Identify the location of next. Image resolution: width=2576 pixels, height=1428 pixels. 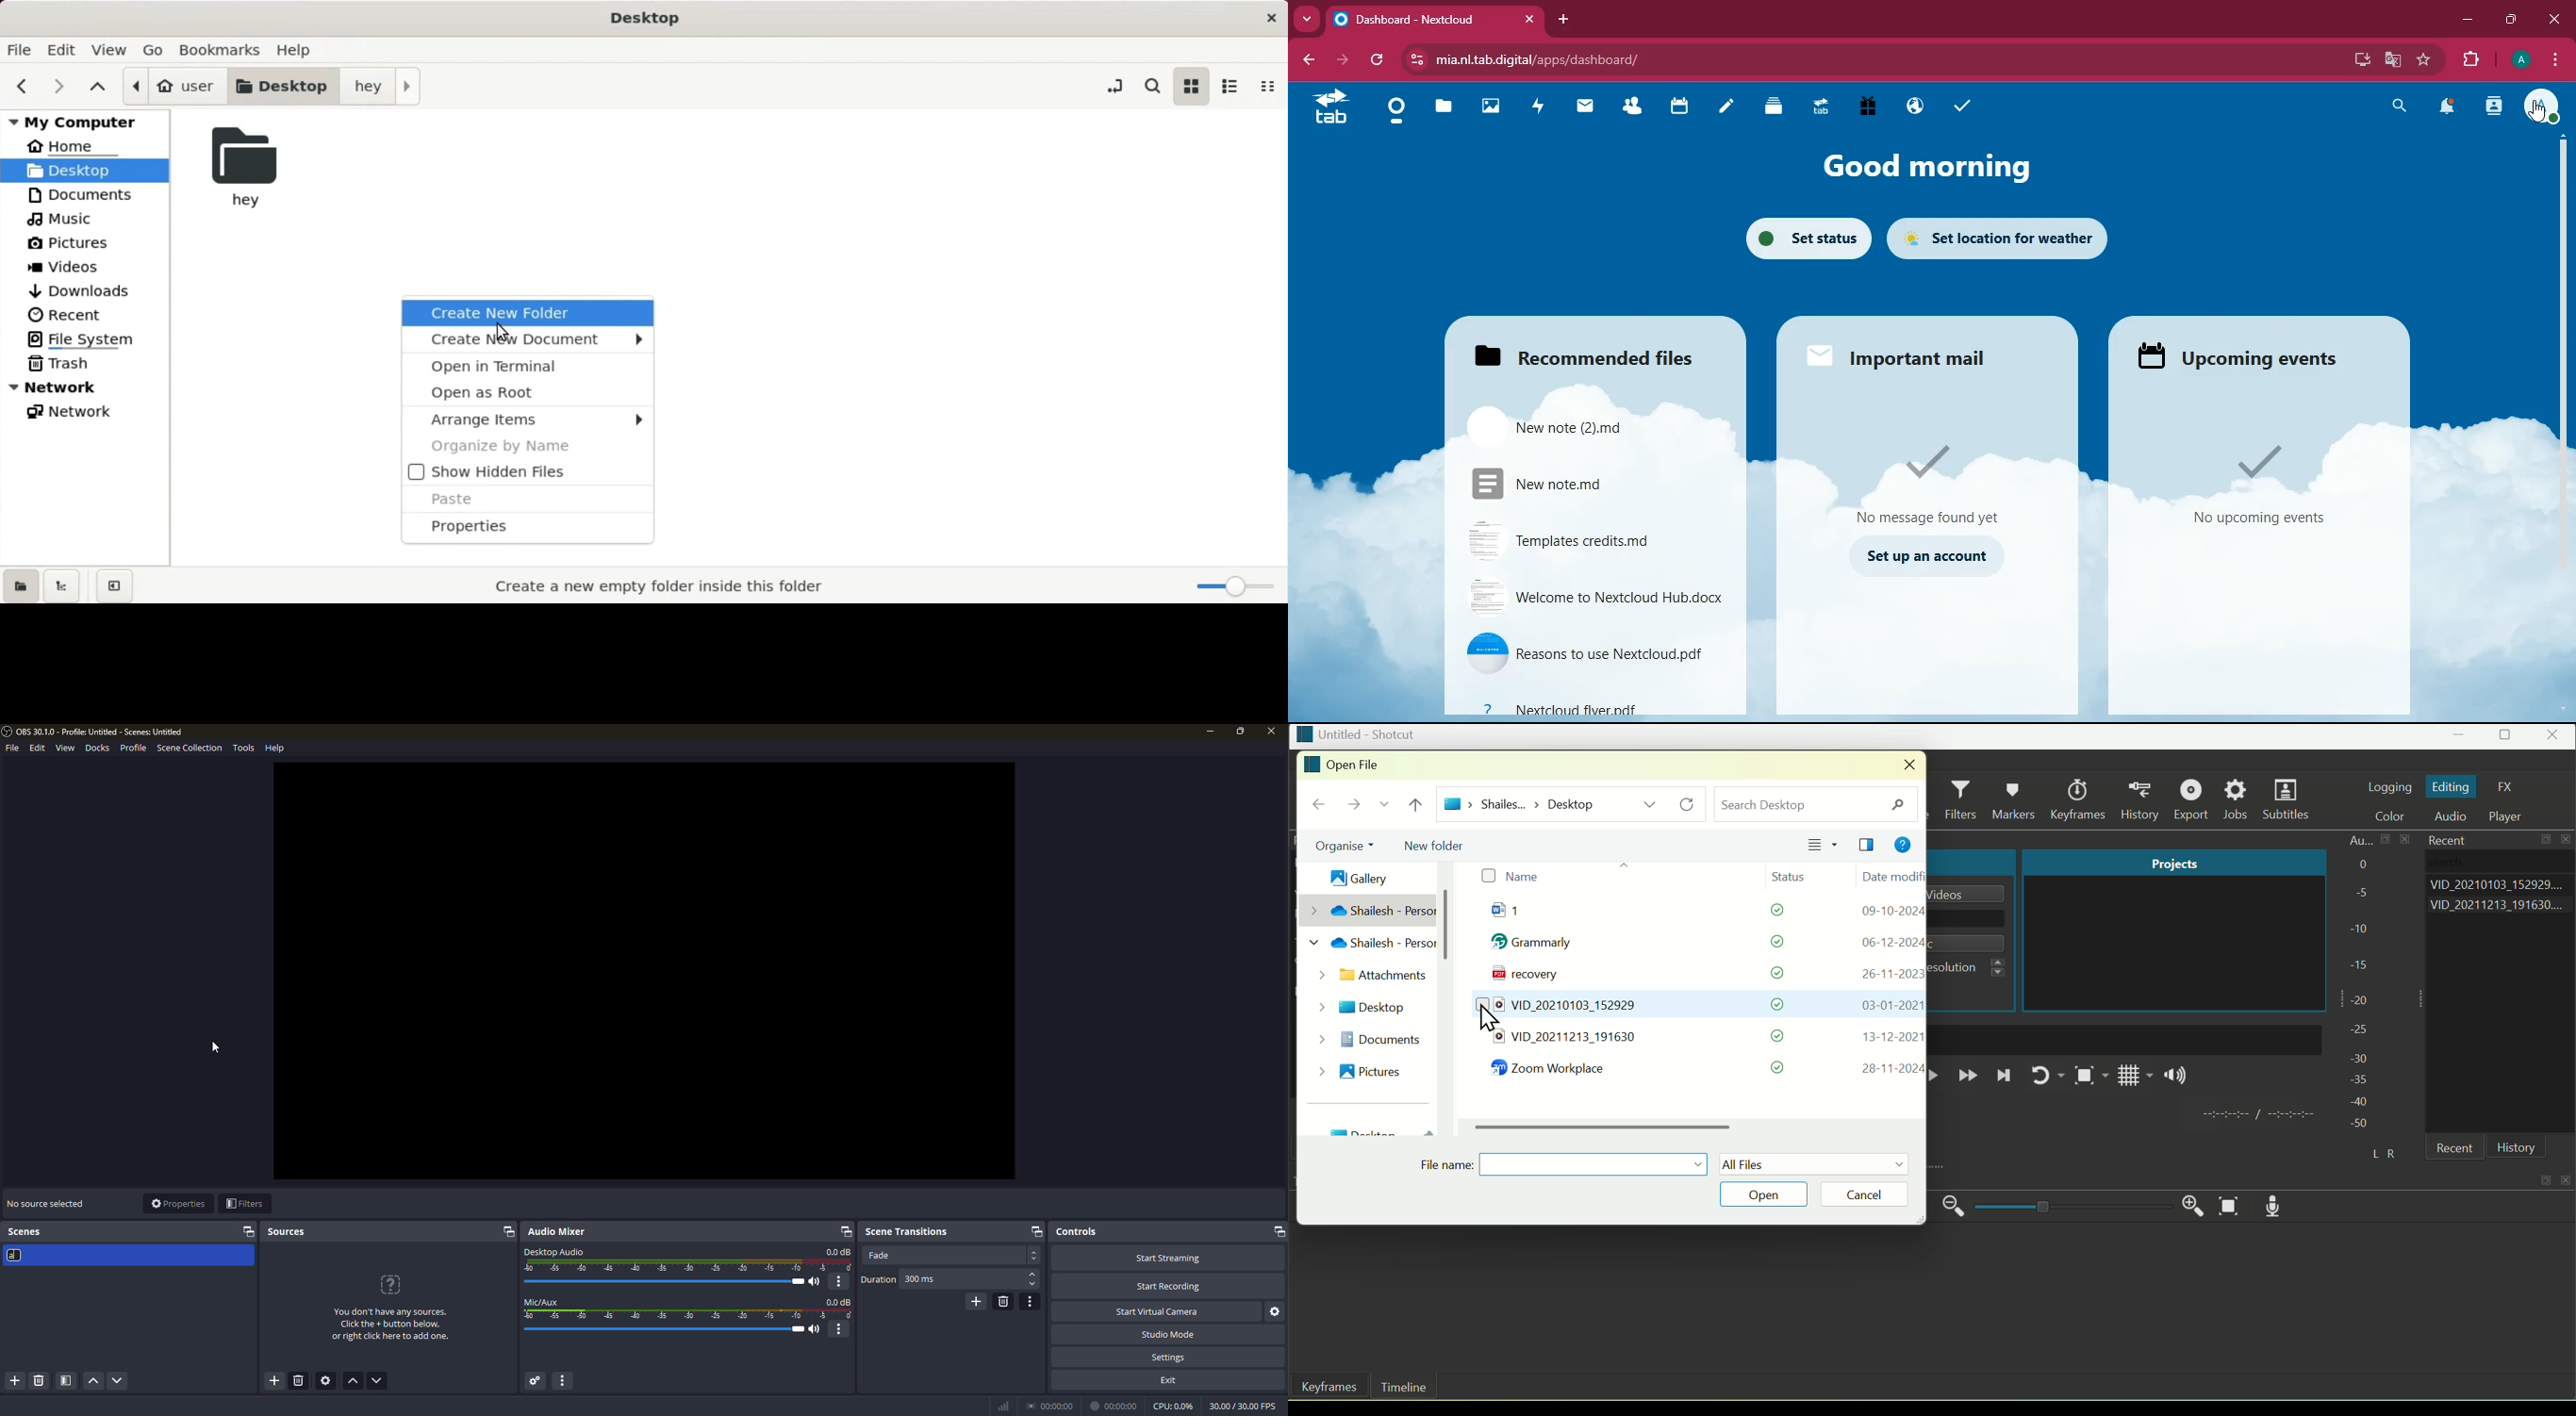
(62, 86).